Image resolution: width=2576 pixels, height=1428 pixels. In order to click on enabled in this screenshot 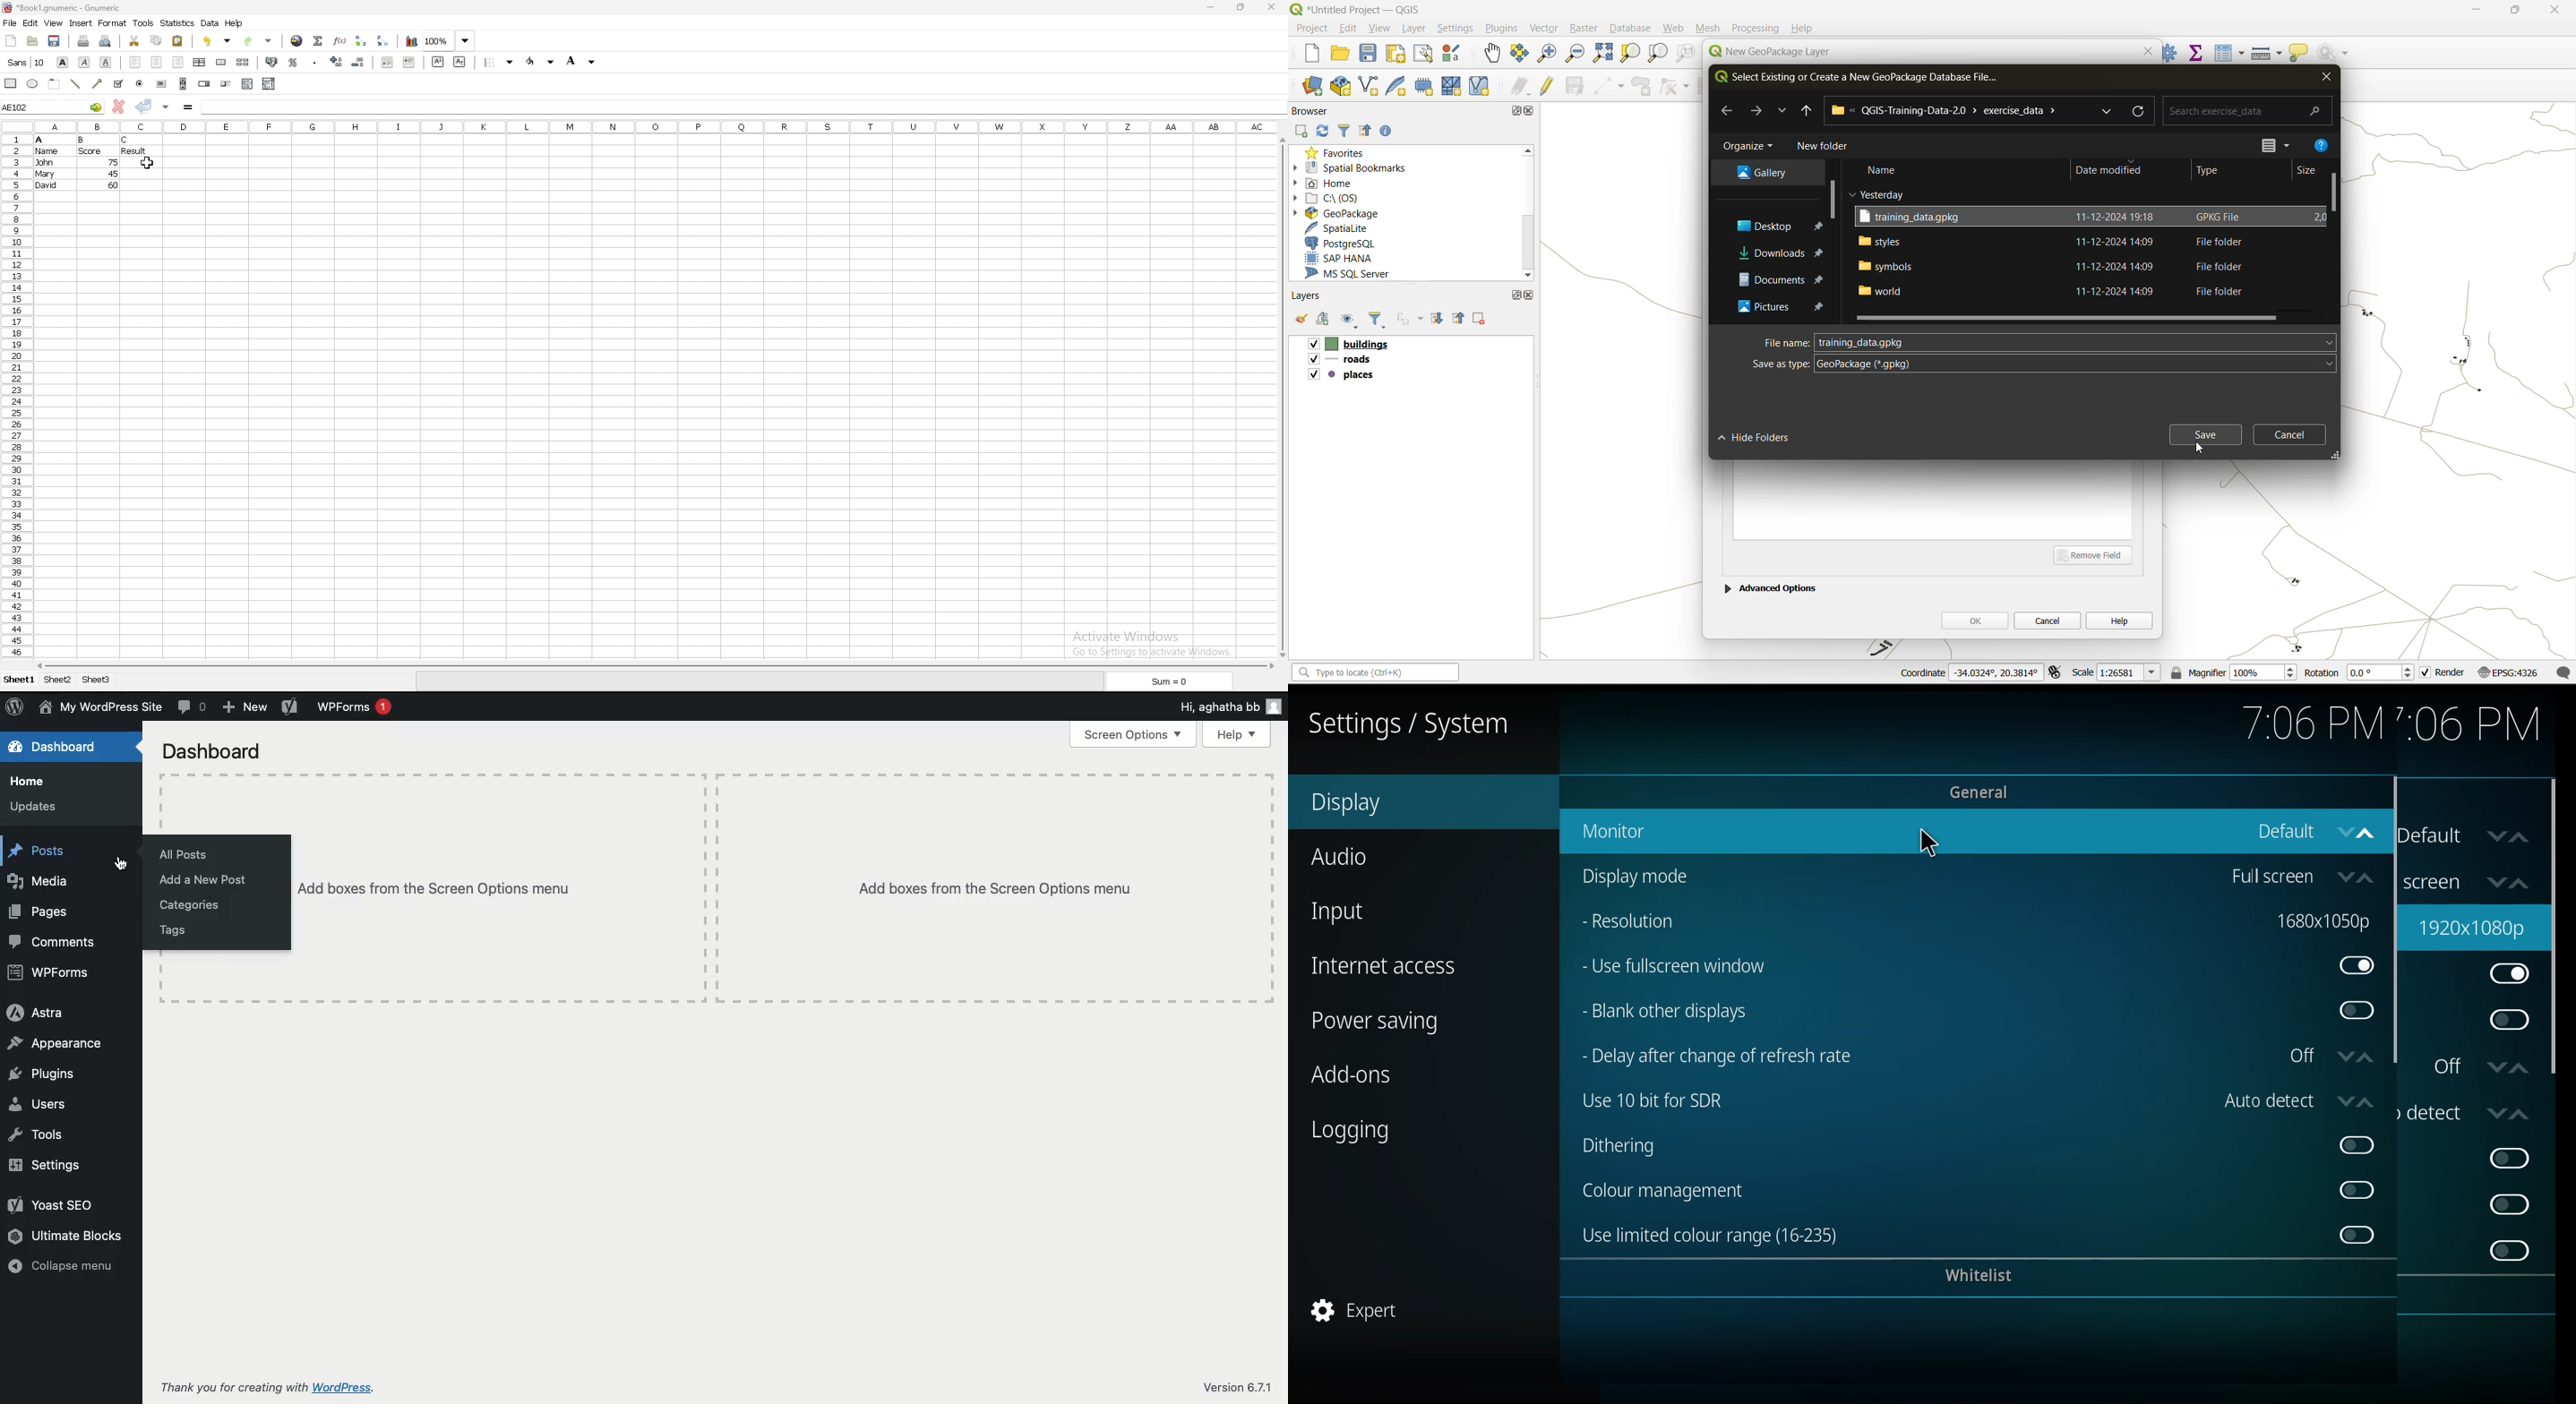, I will do `click(2511, 975)`.